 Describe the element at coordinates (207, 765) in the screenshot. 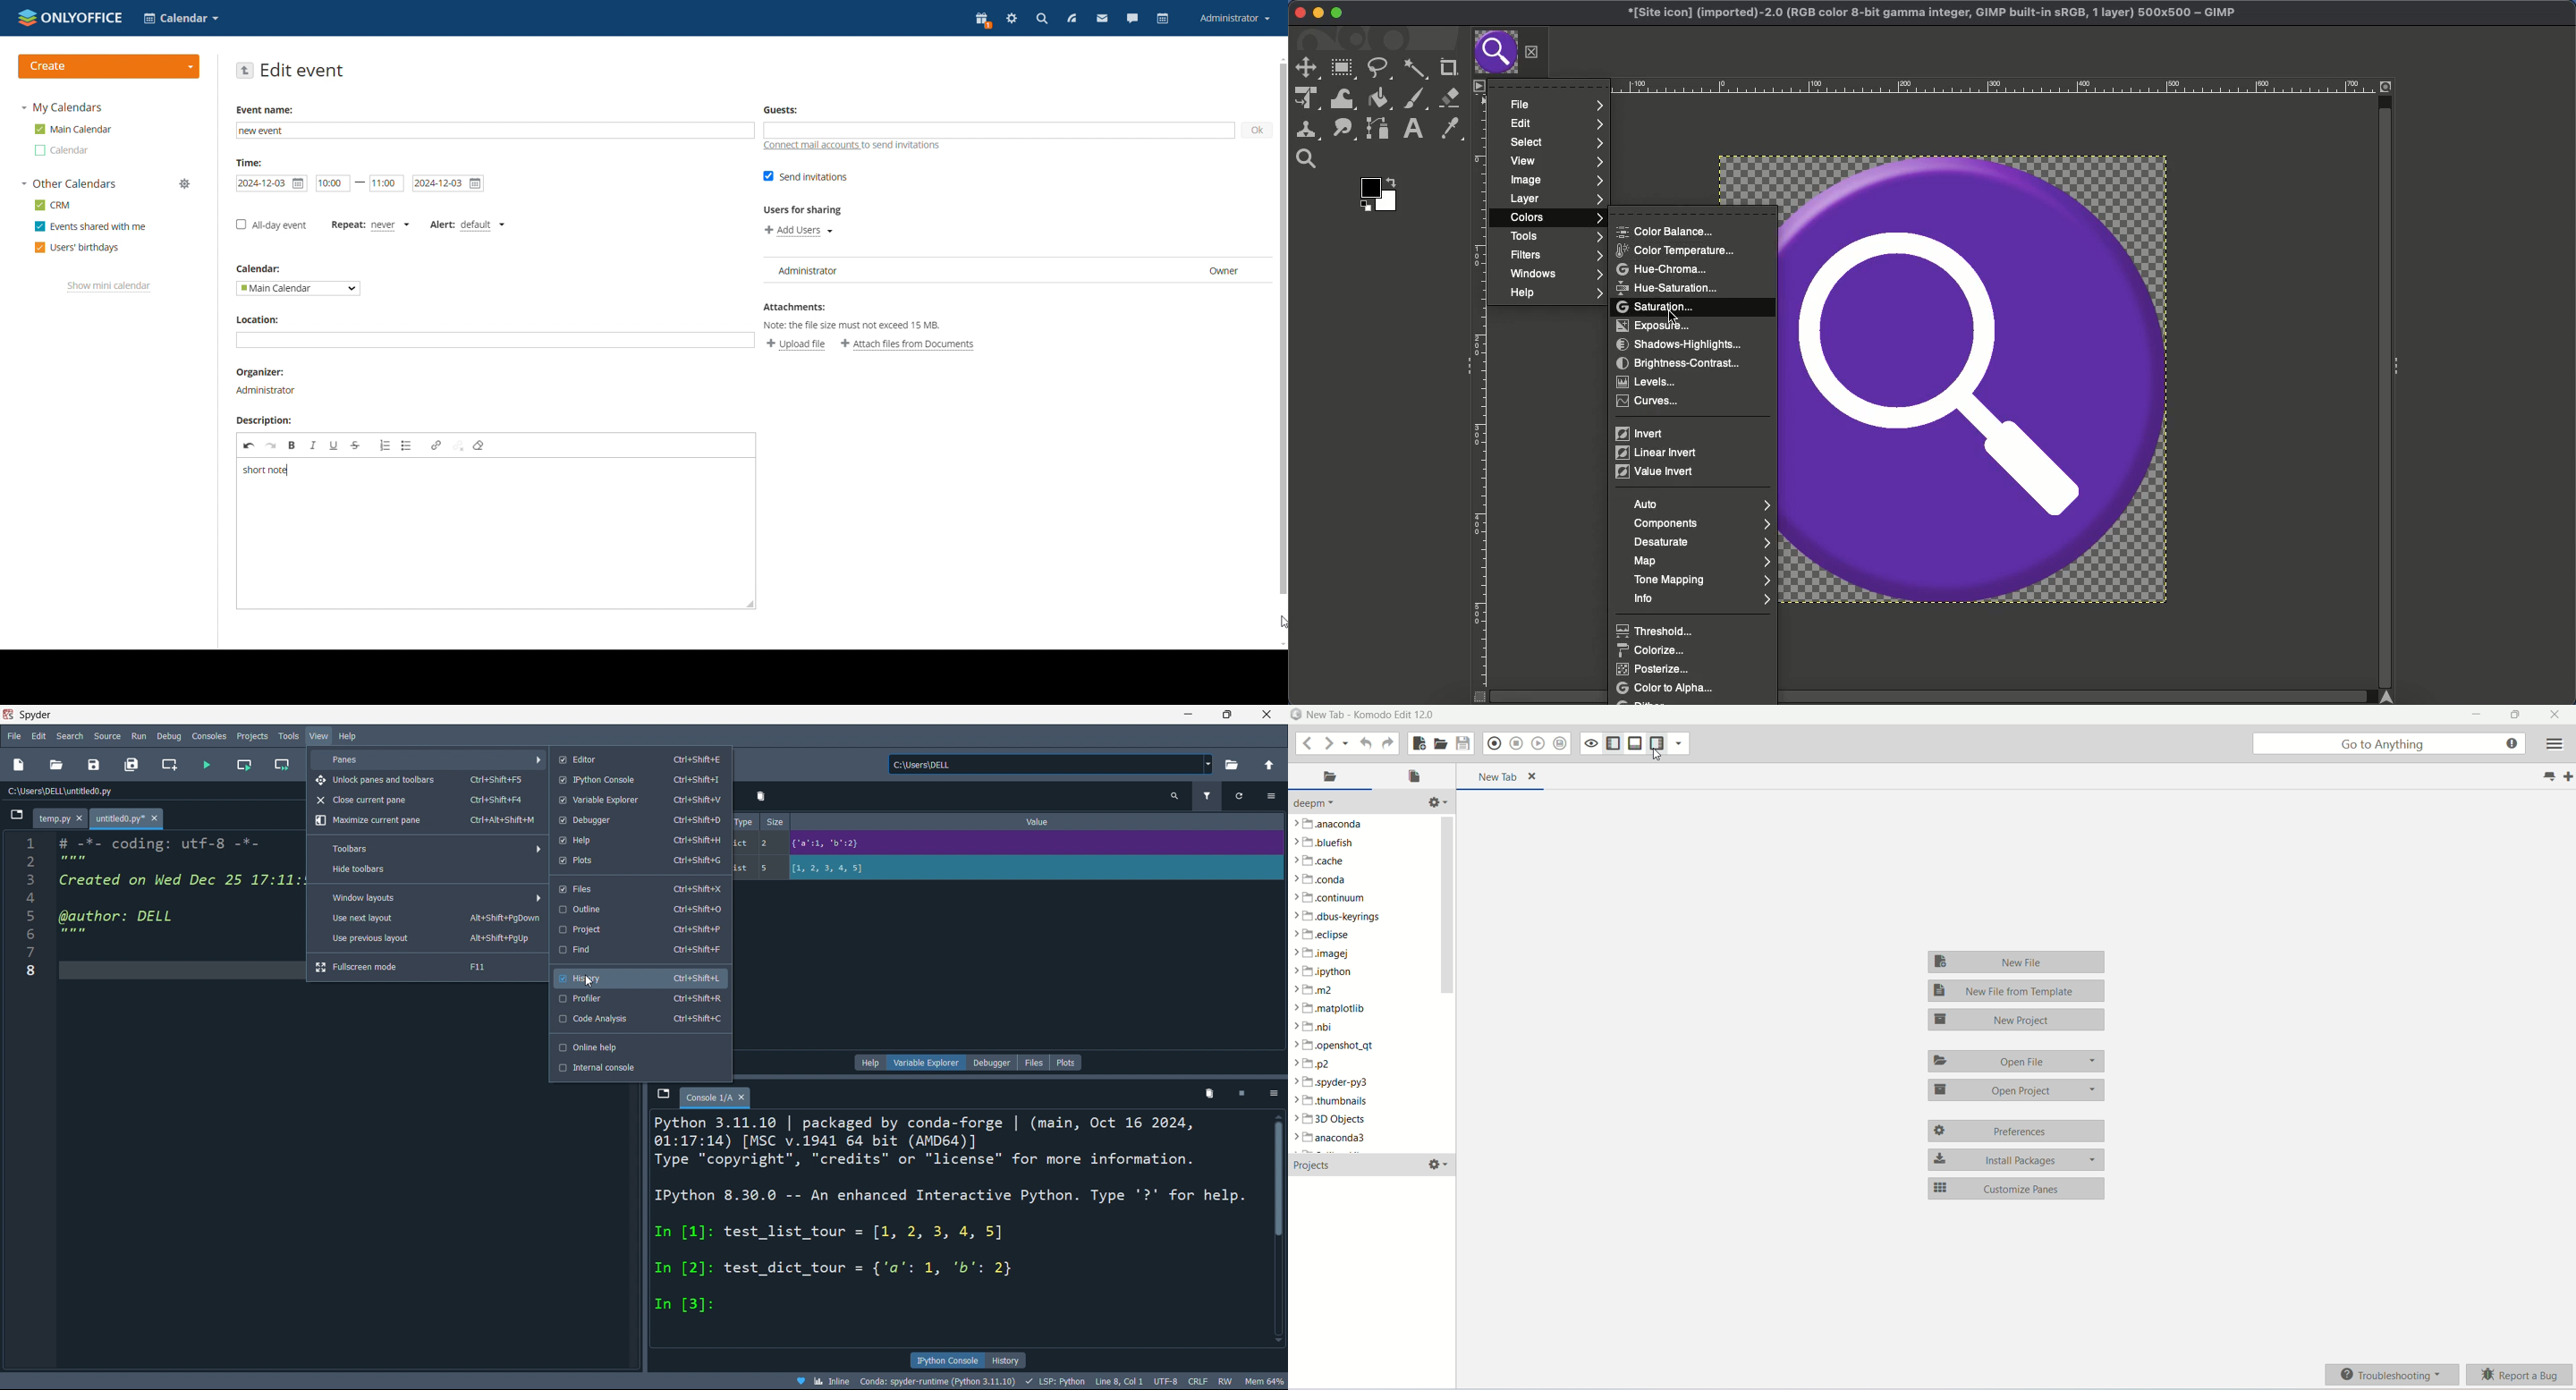

I see `run file` at that location.